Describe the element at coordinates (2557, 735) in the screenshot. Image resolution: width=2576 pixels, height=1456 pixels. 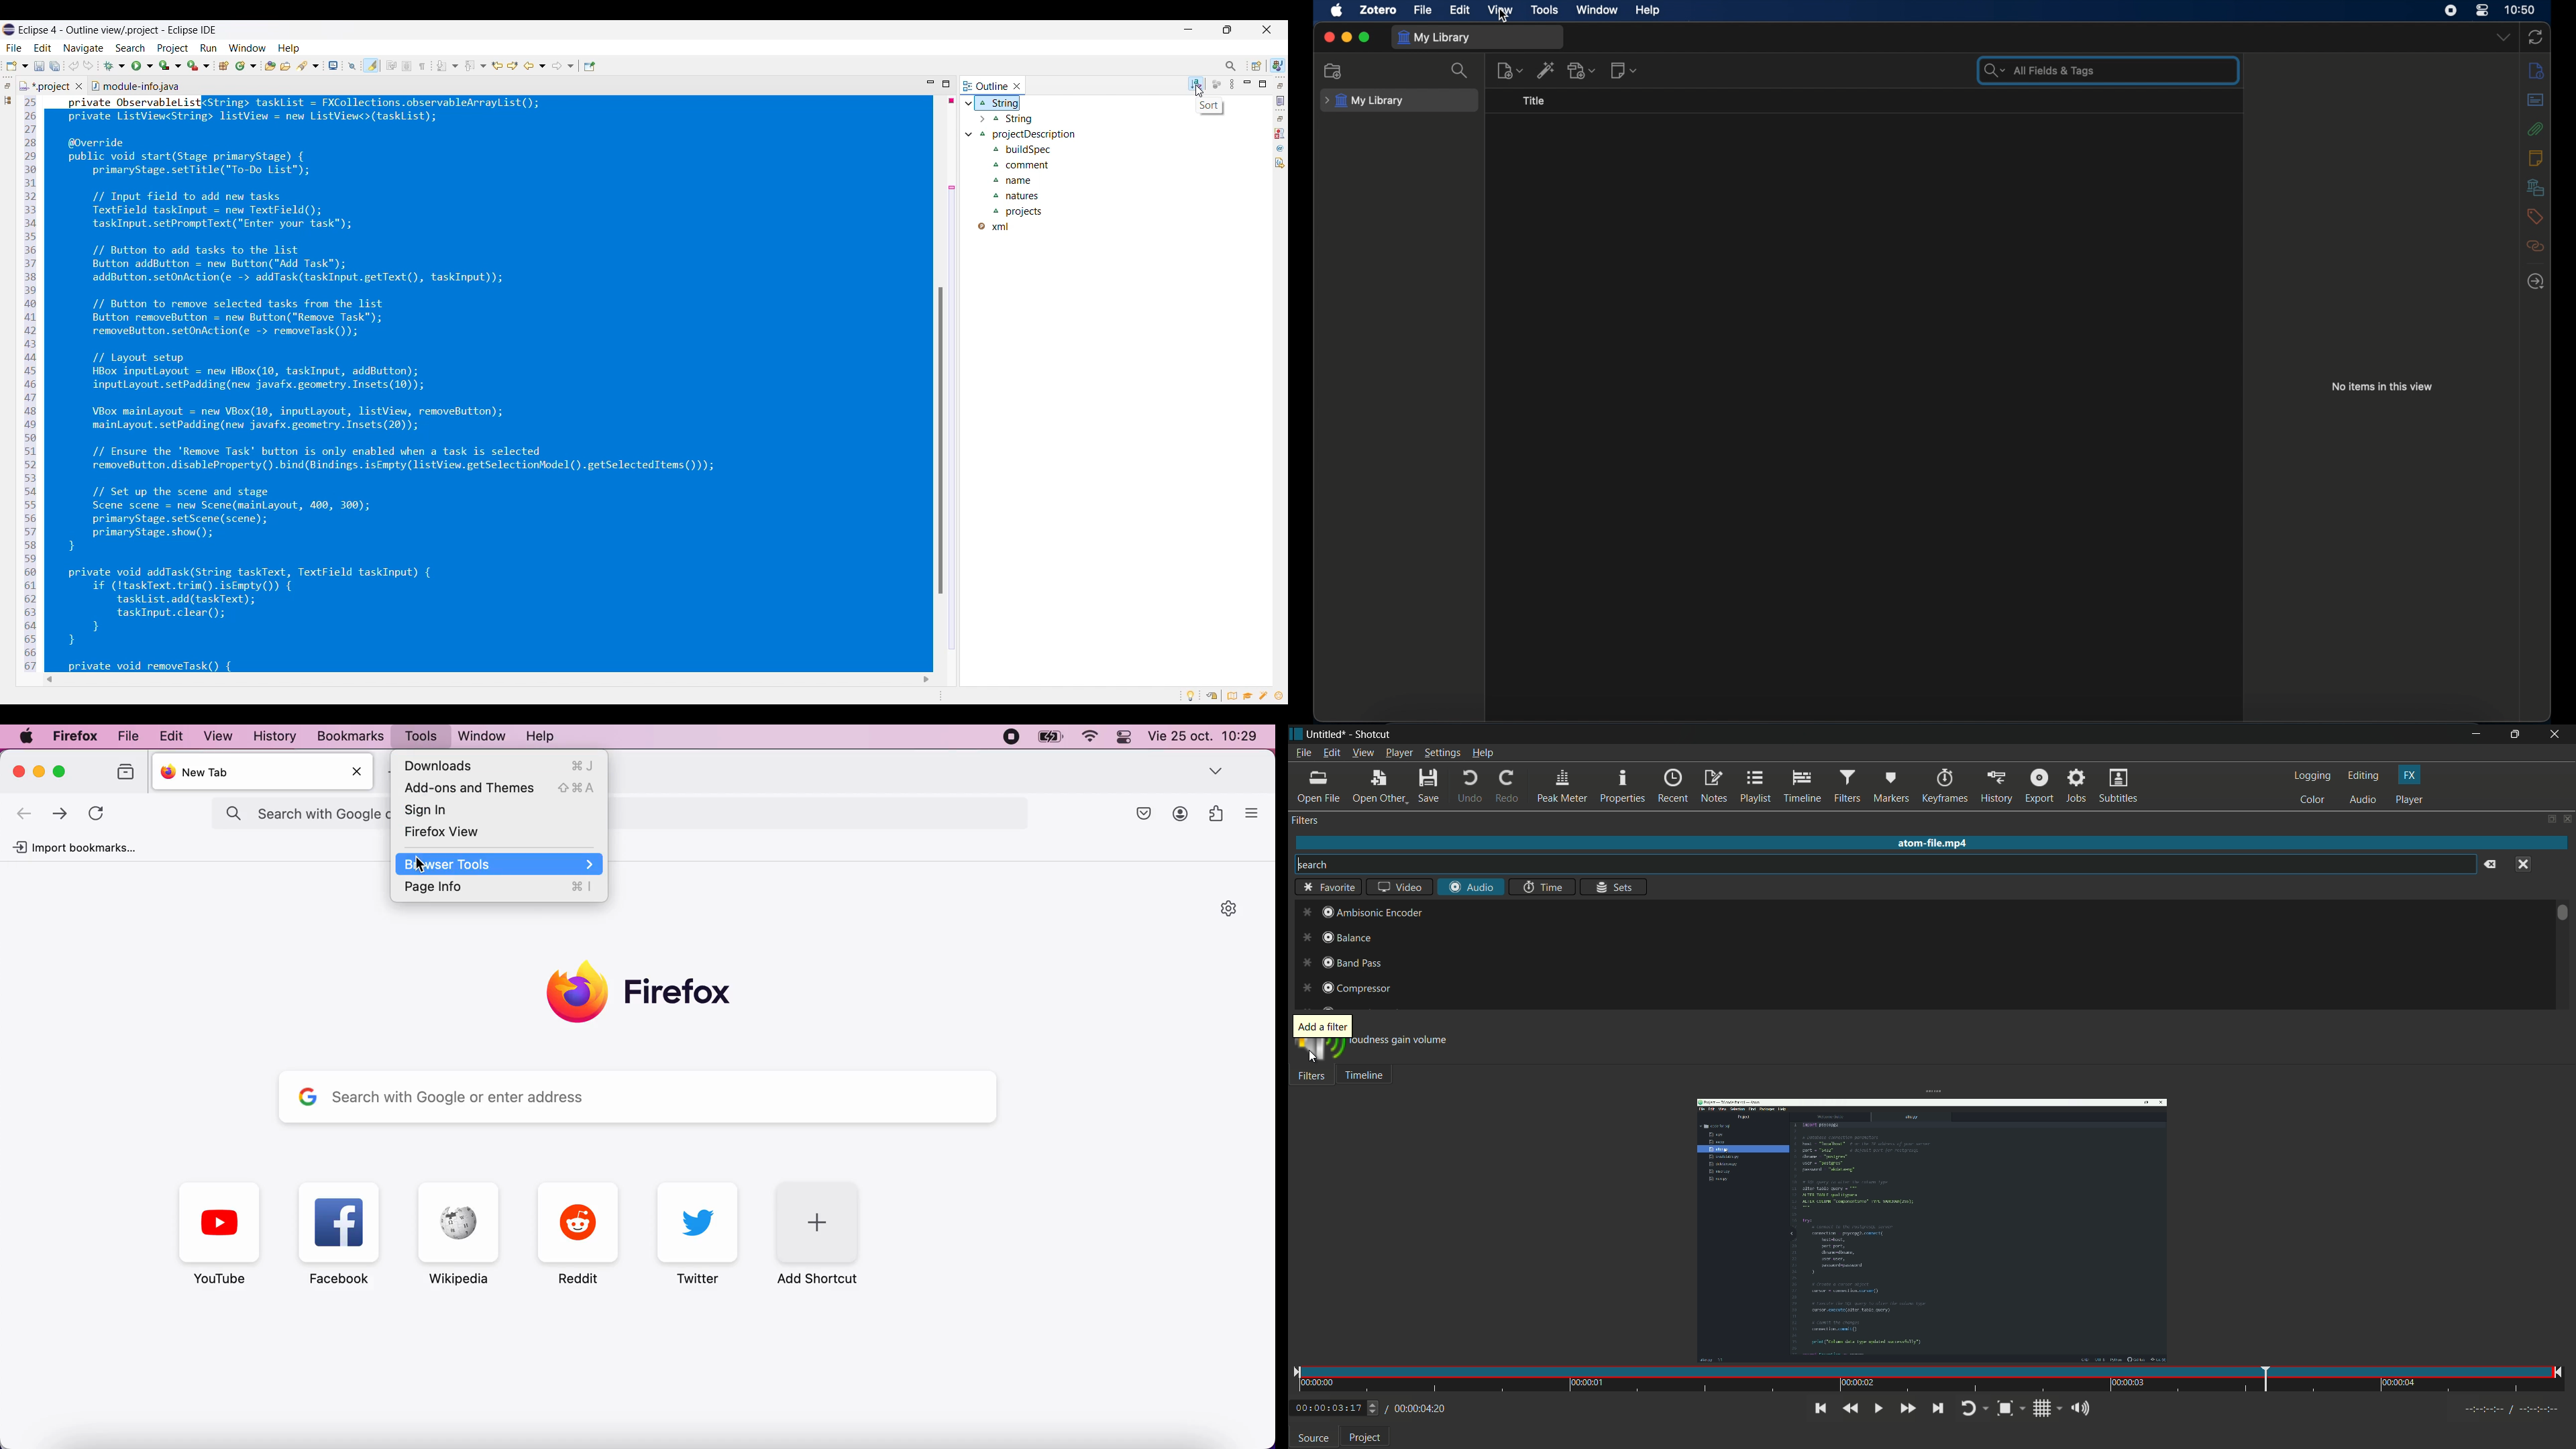
I see `close app` at that location.